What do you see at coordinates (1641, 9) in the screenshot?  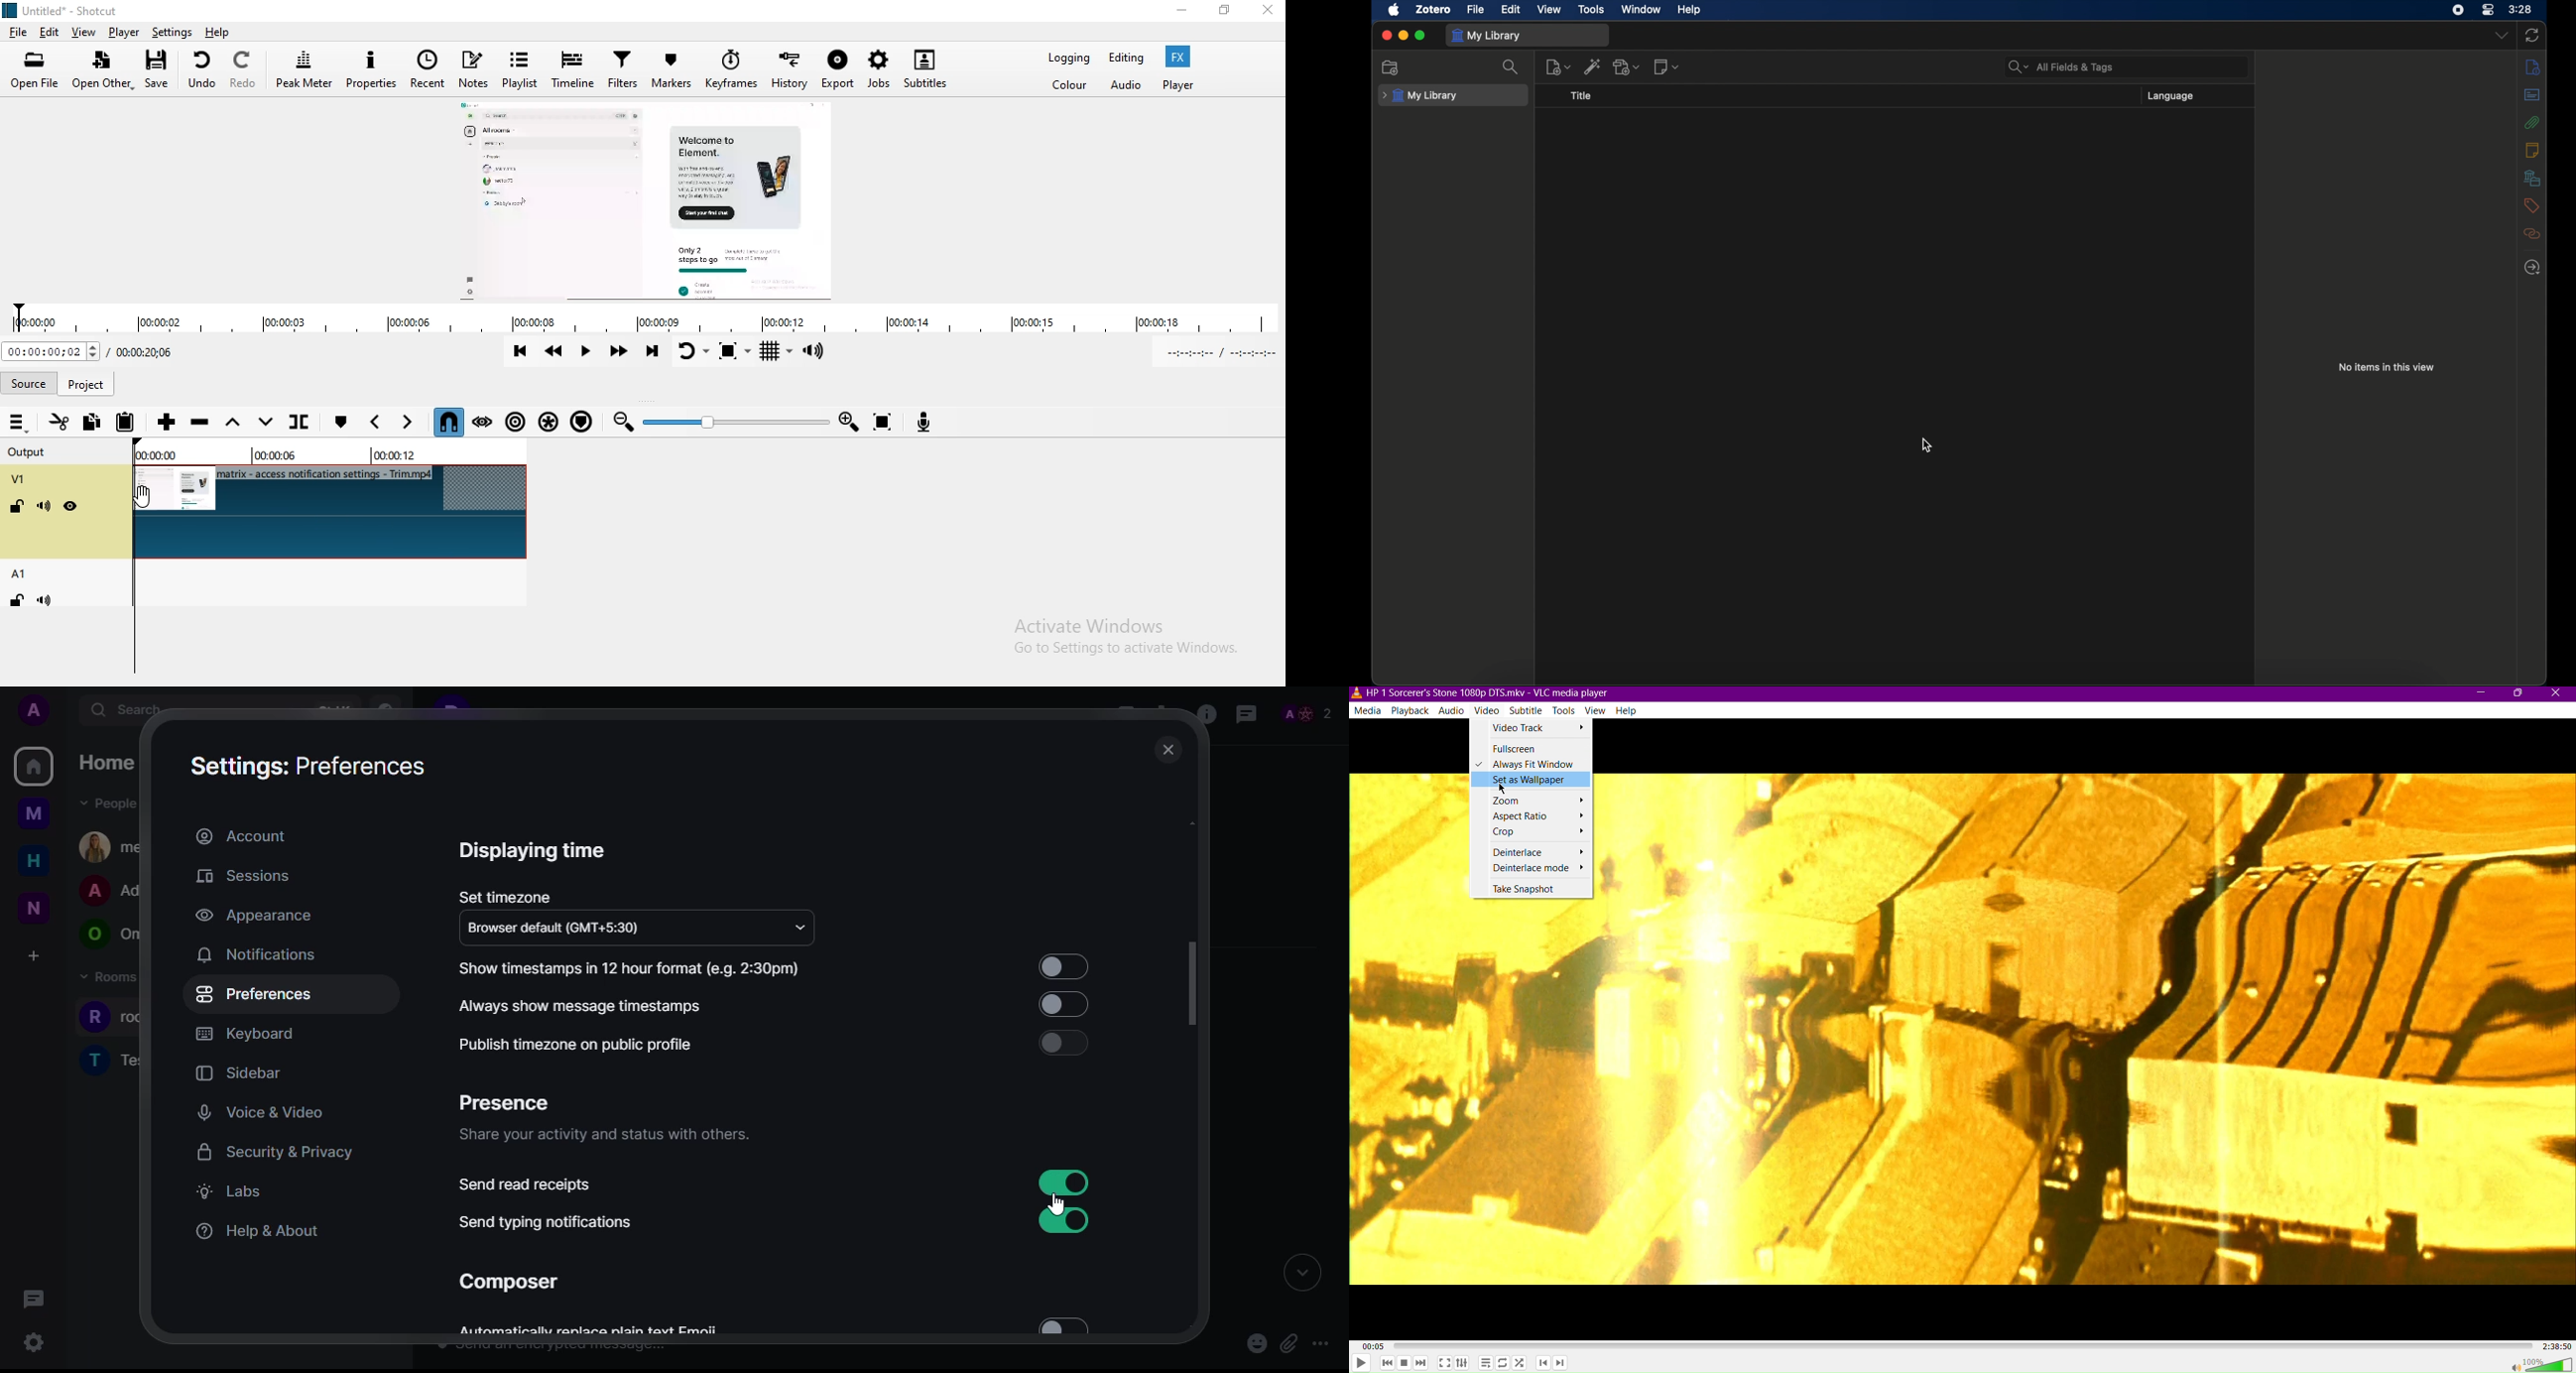 I see `window` at bounding box center [1641, 9].